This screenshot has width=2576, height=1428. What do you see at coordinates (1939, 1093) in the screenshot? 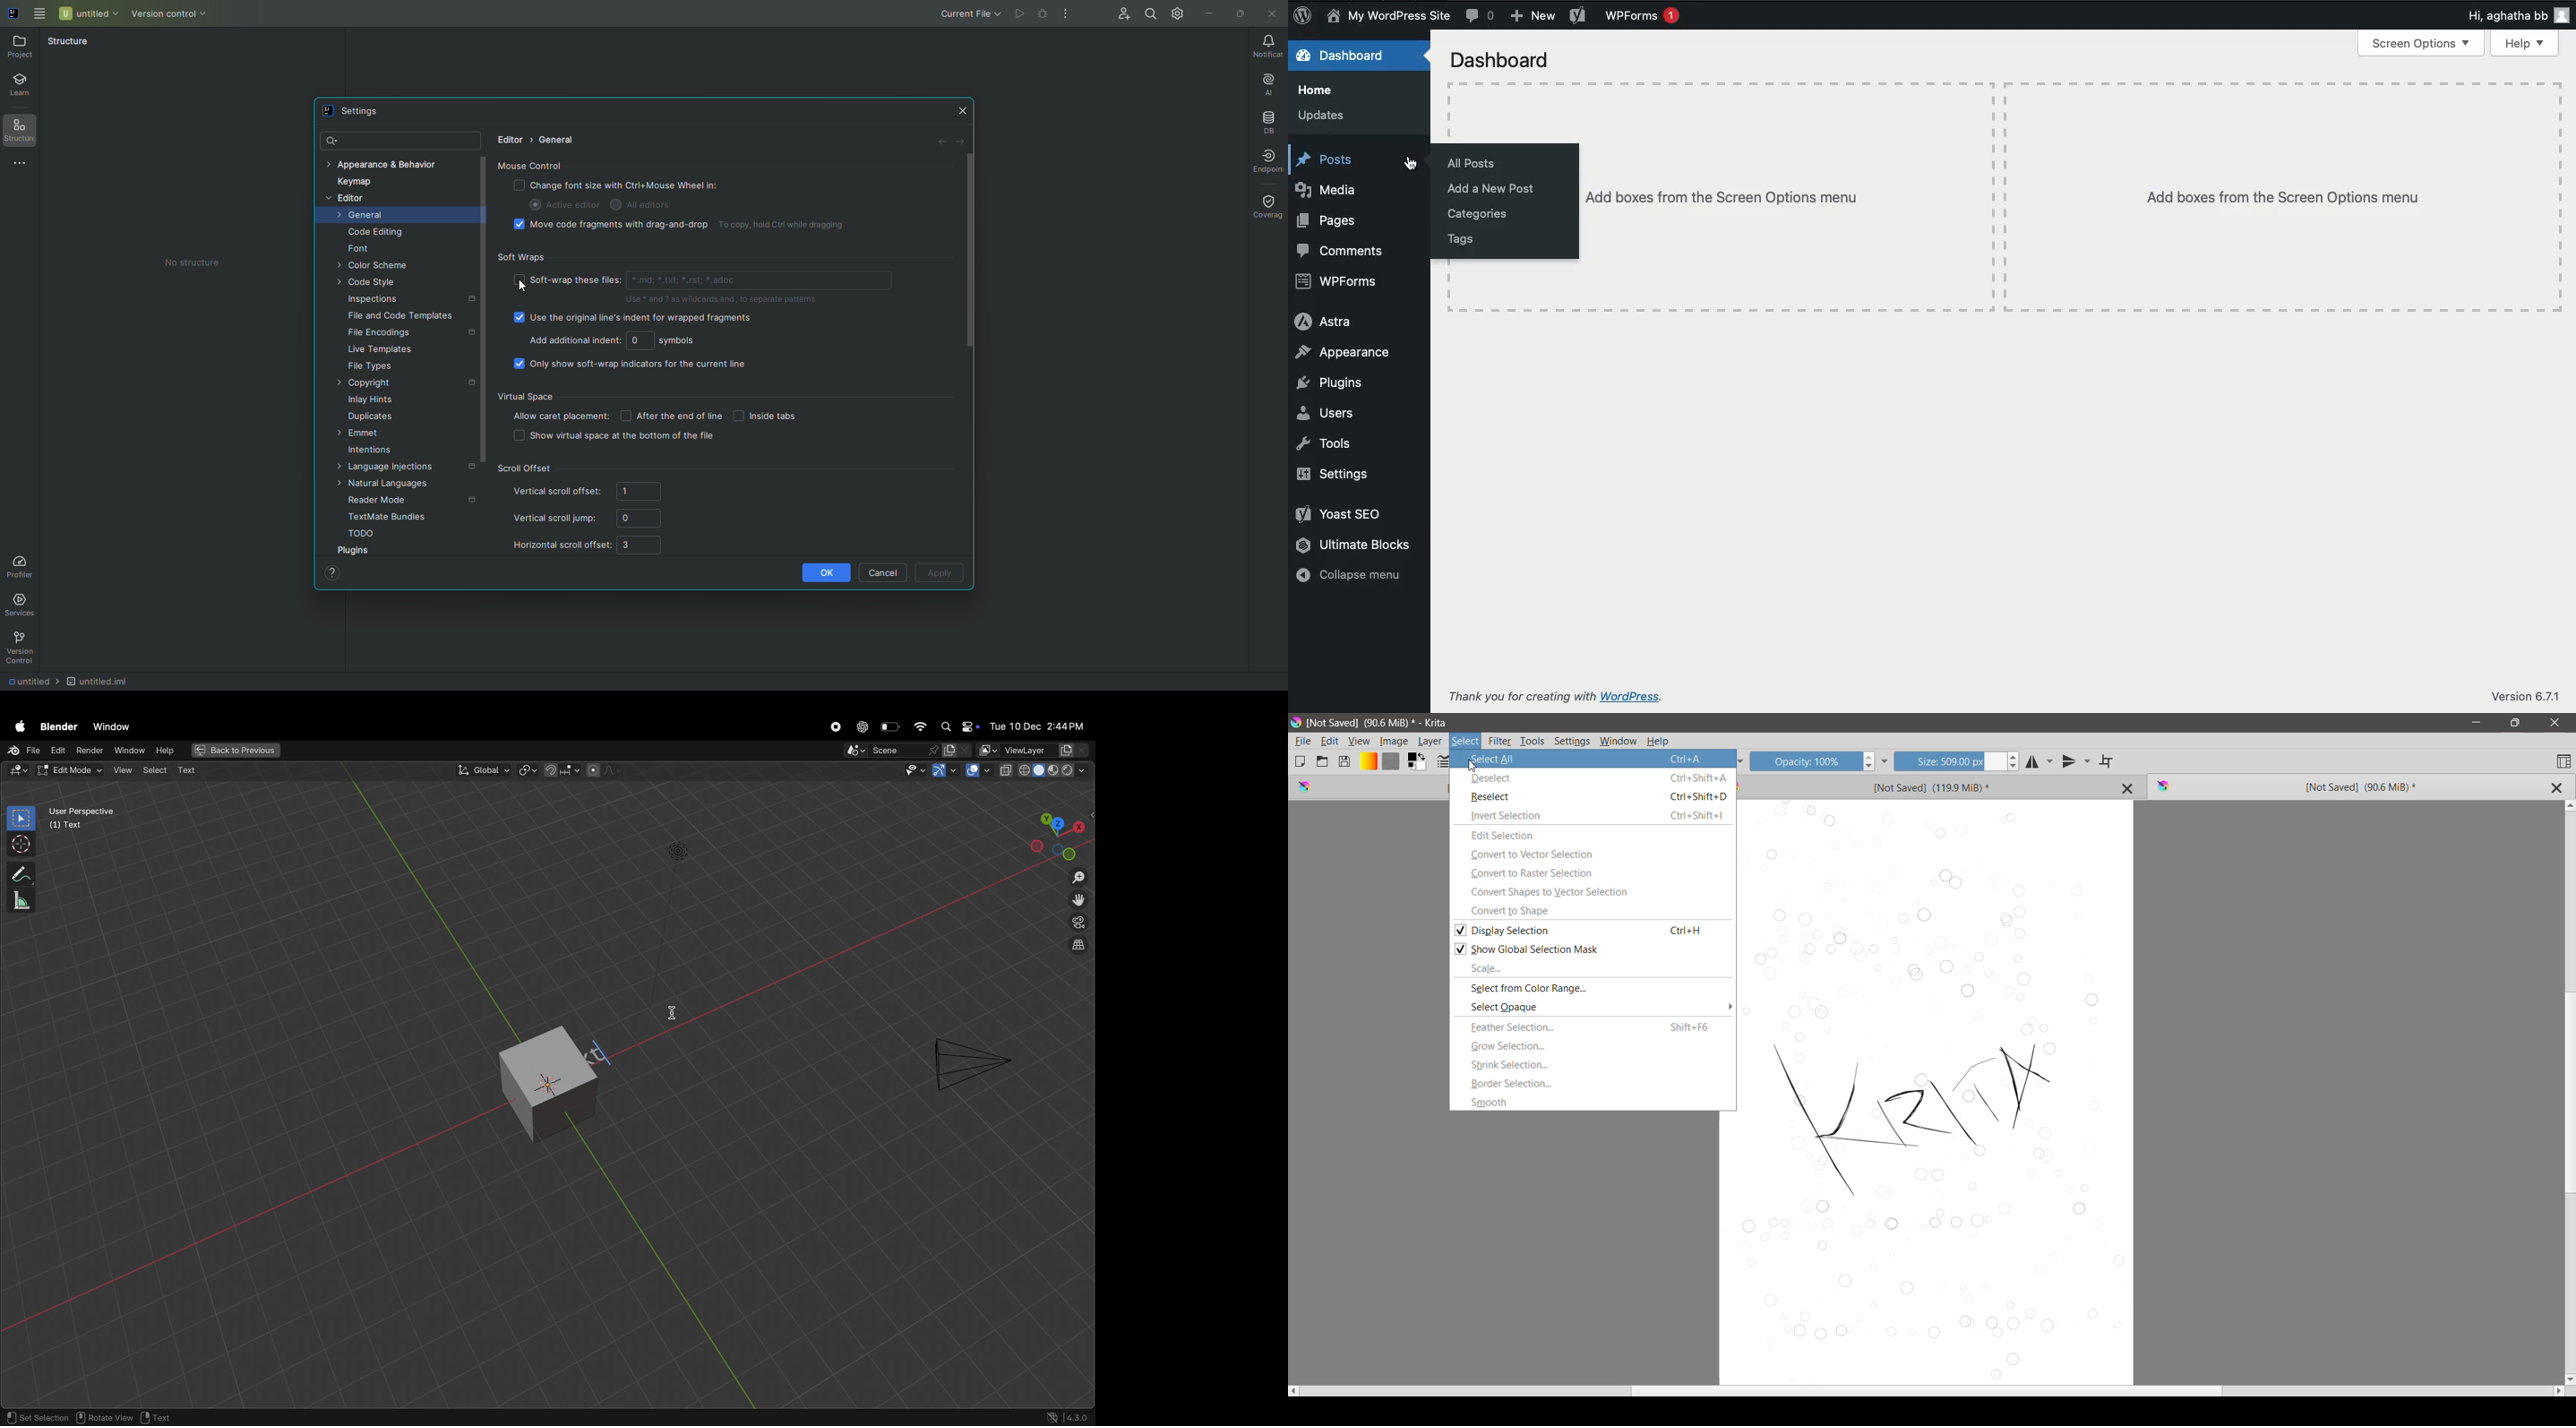
I see `Canvas` at bounding box center [1939, 1093].